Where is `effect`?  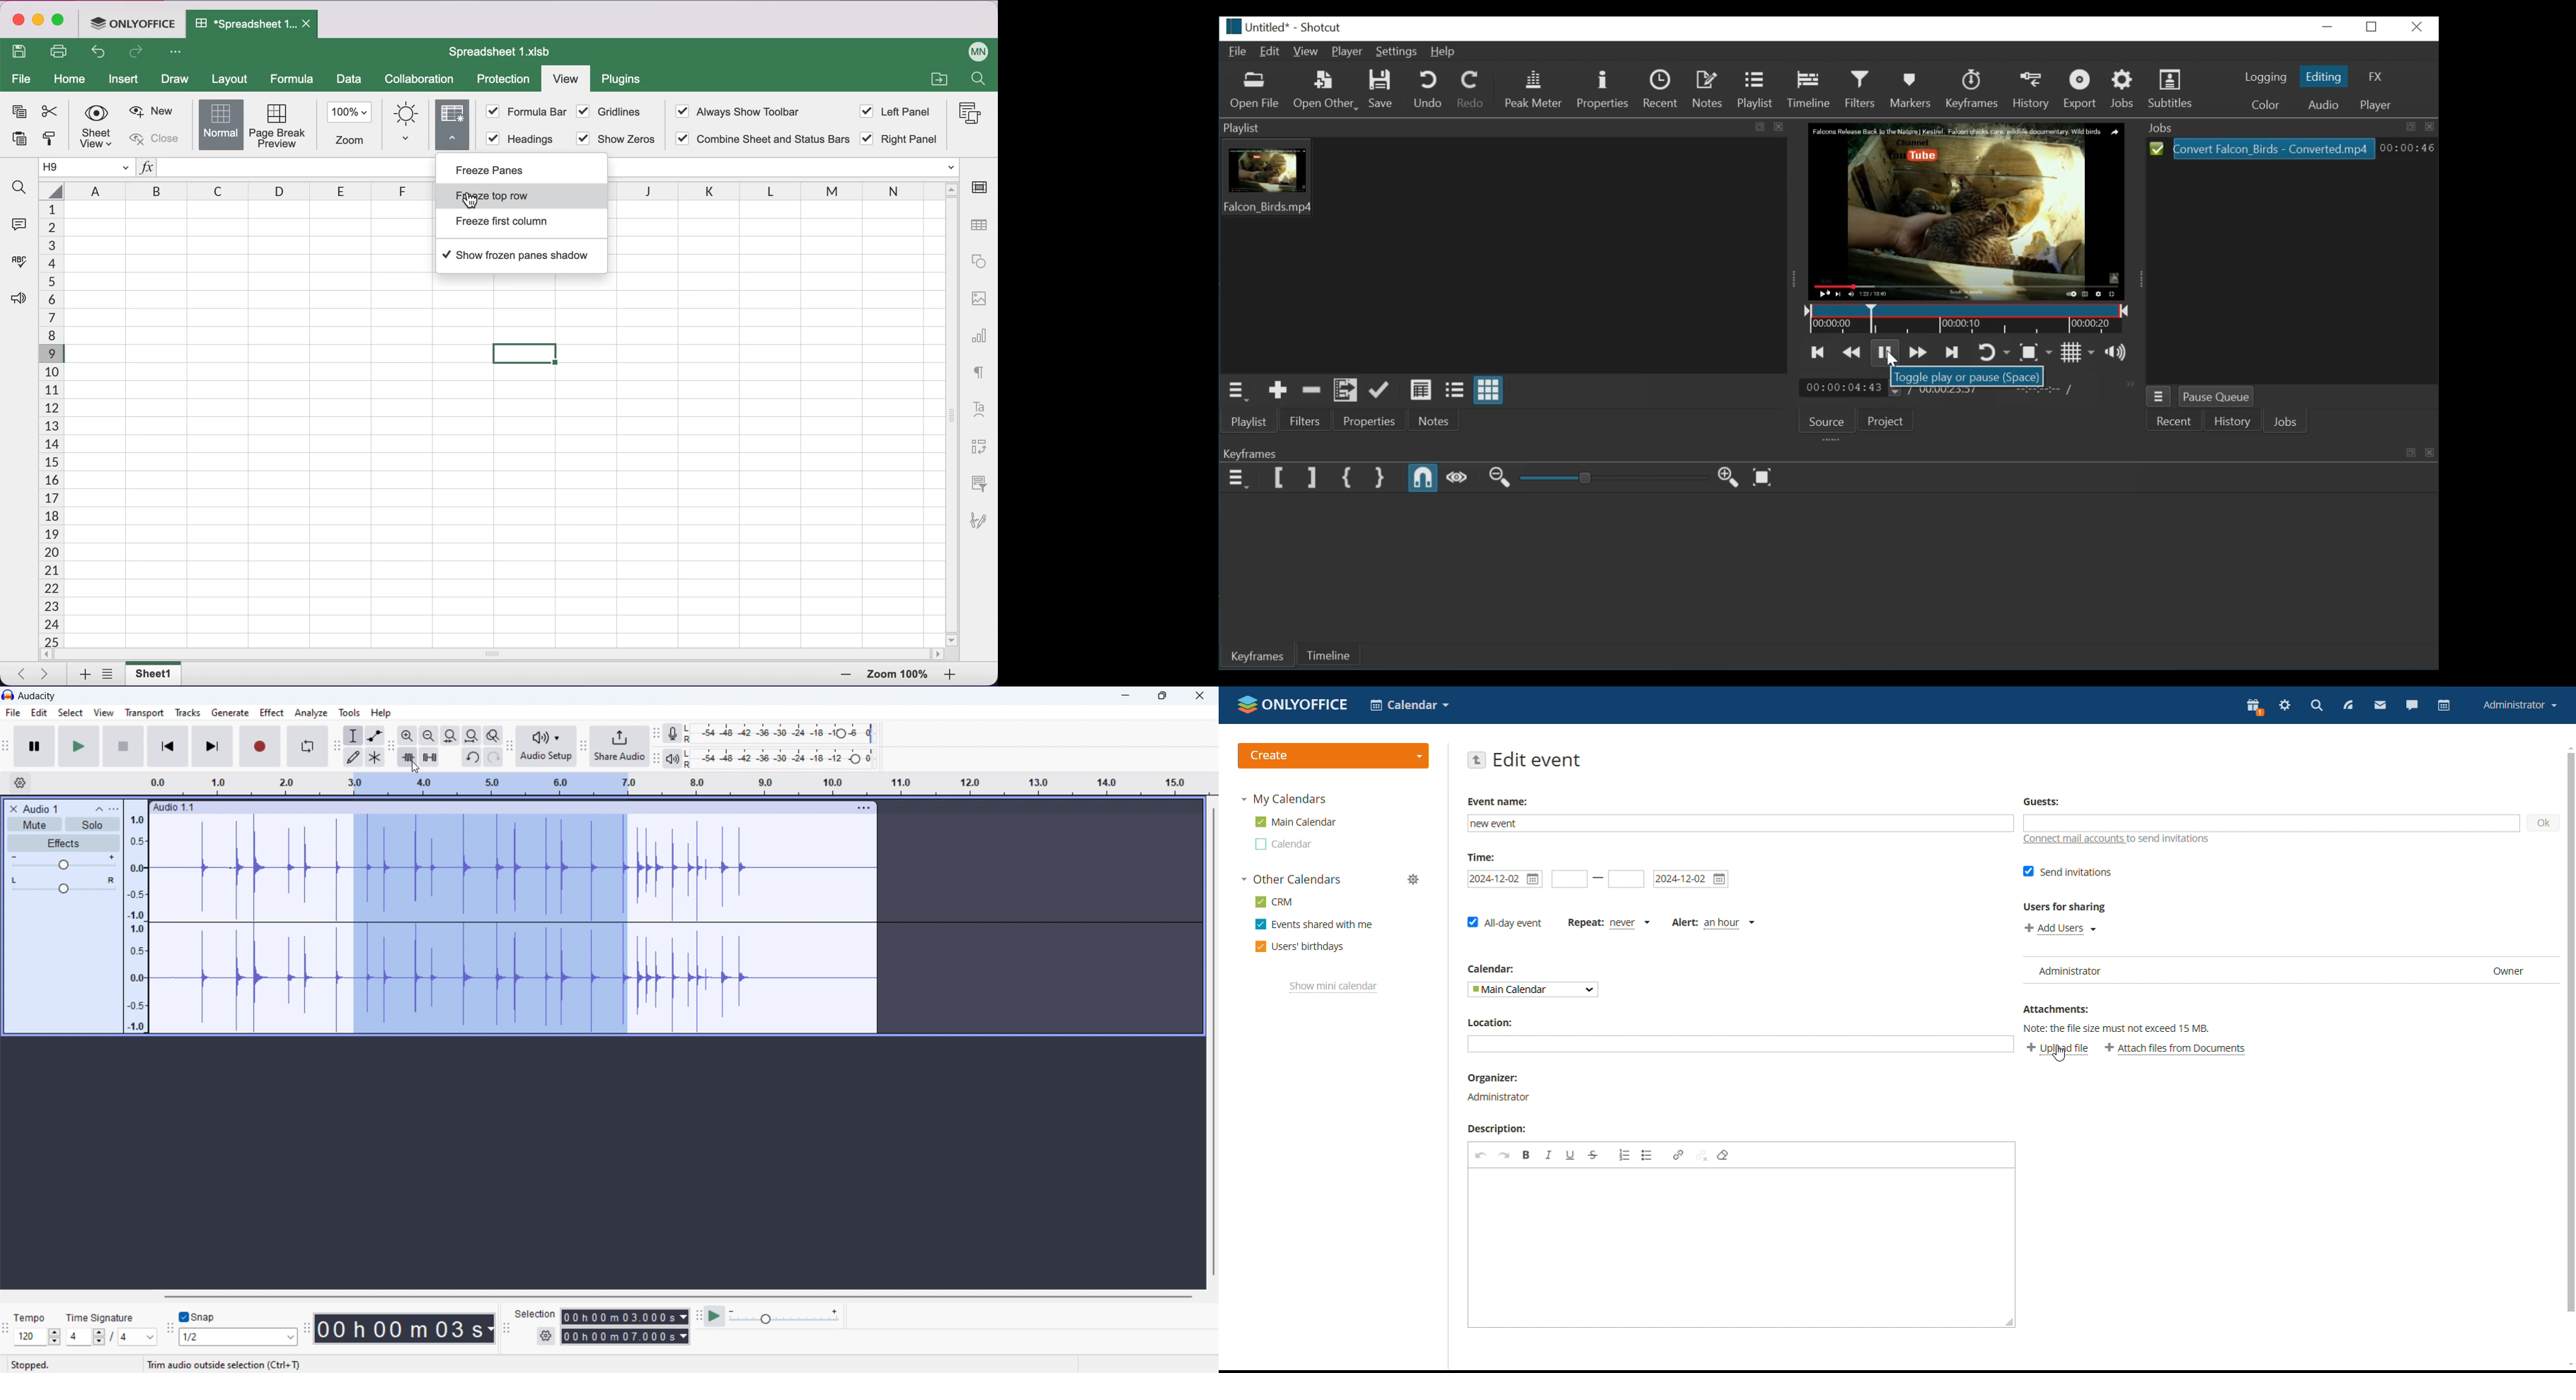 effect is located at coordinates (272, 713).